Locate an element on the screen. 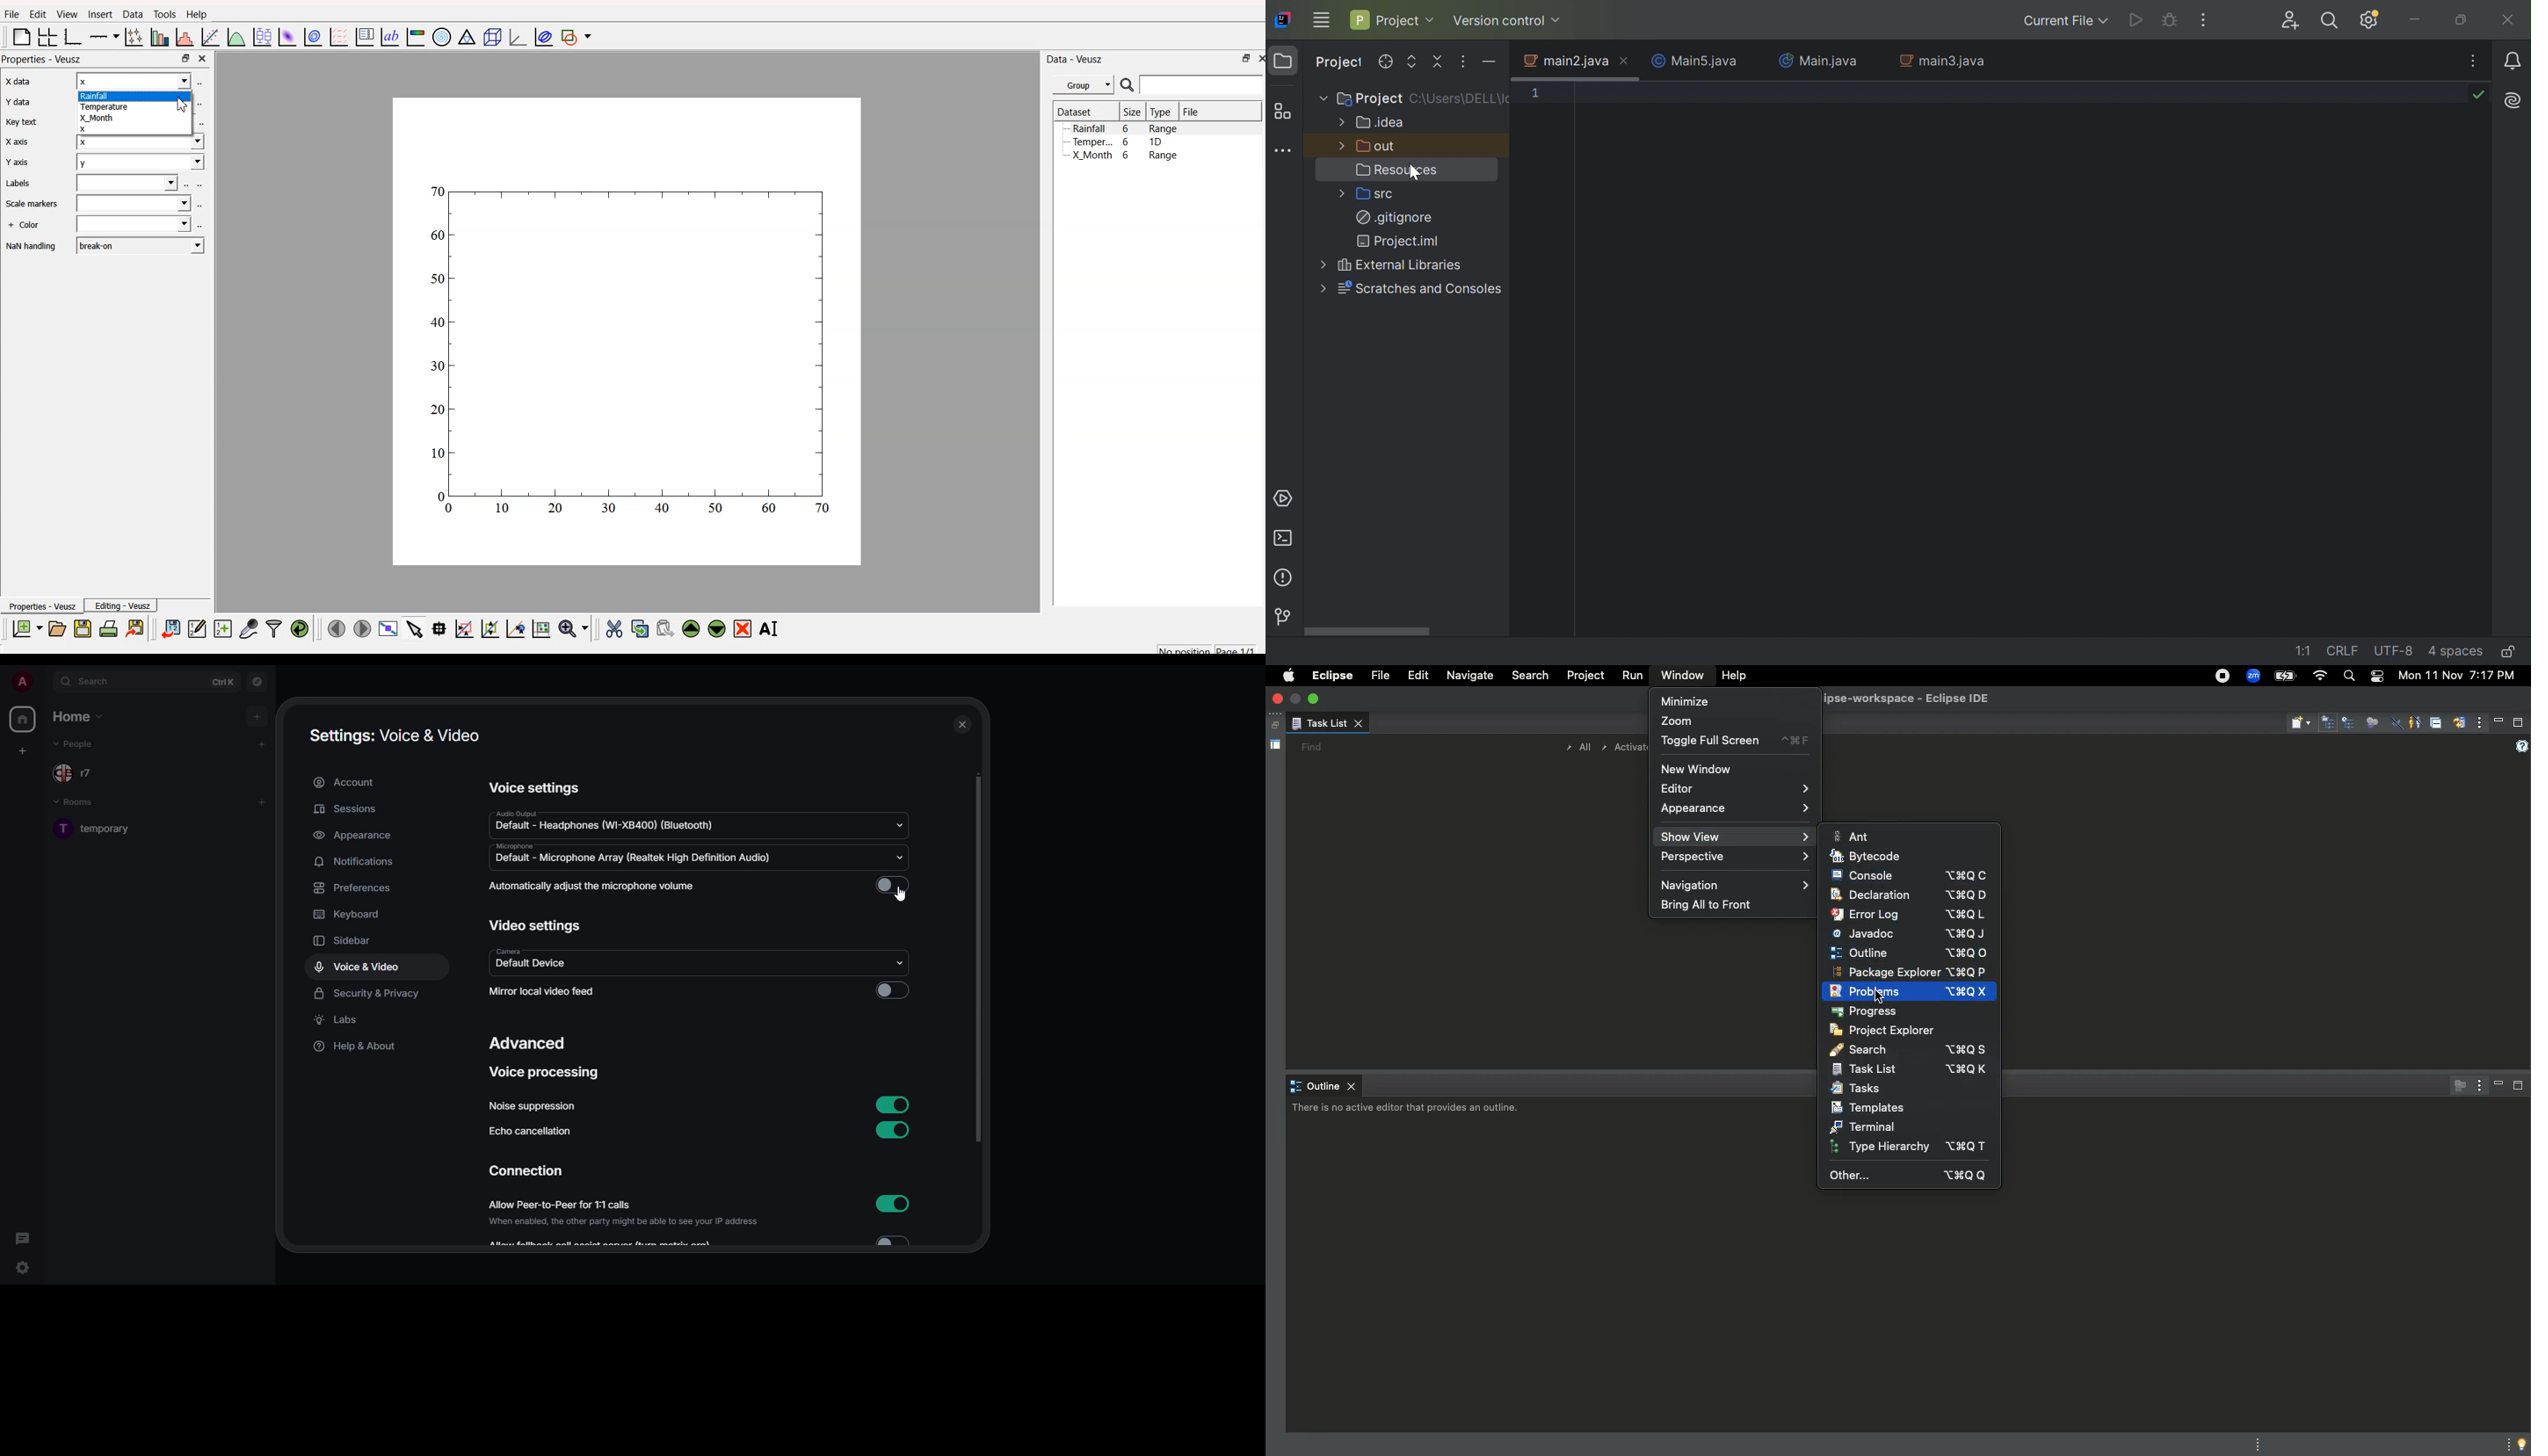  security & privacy is located at coordinates (366, 994).